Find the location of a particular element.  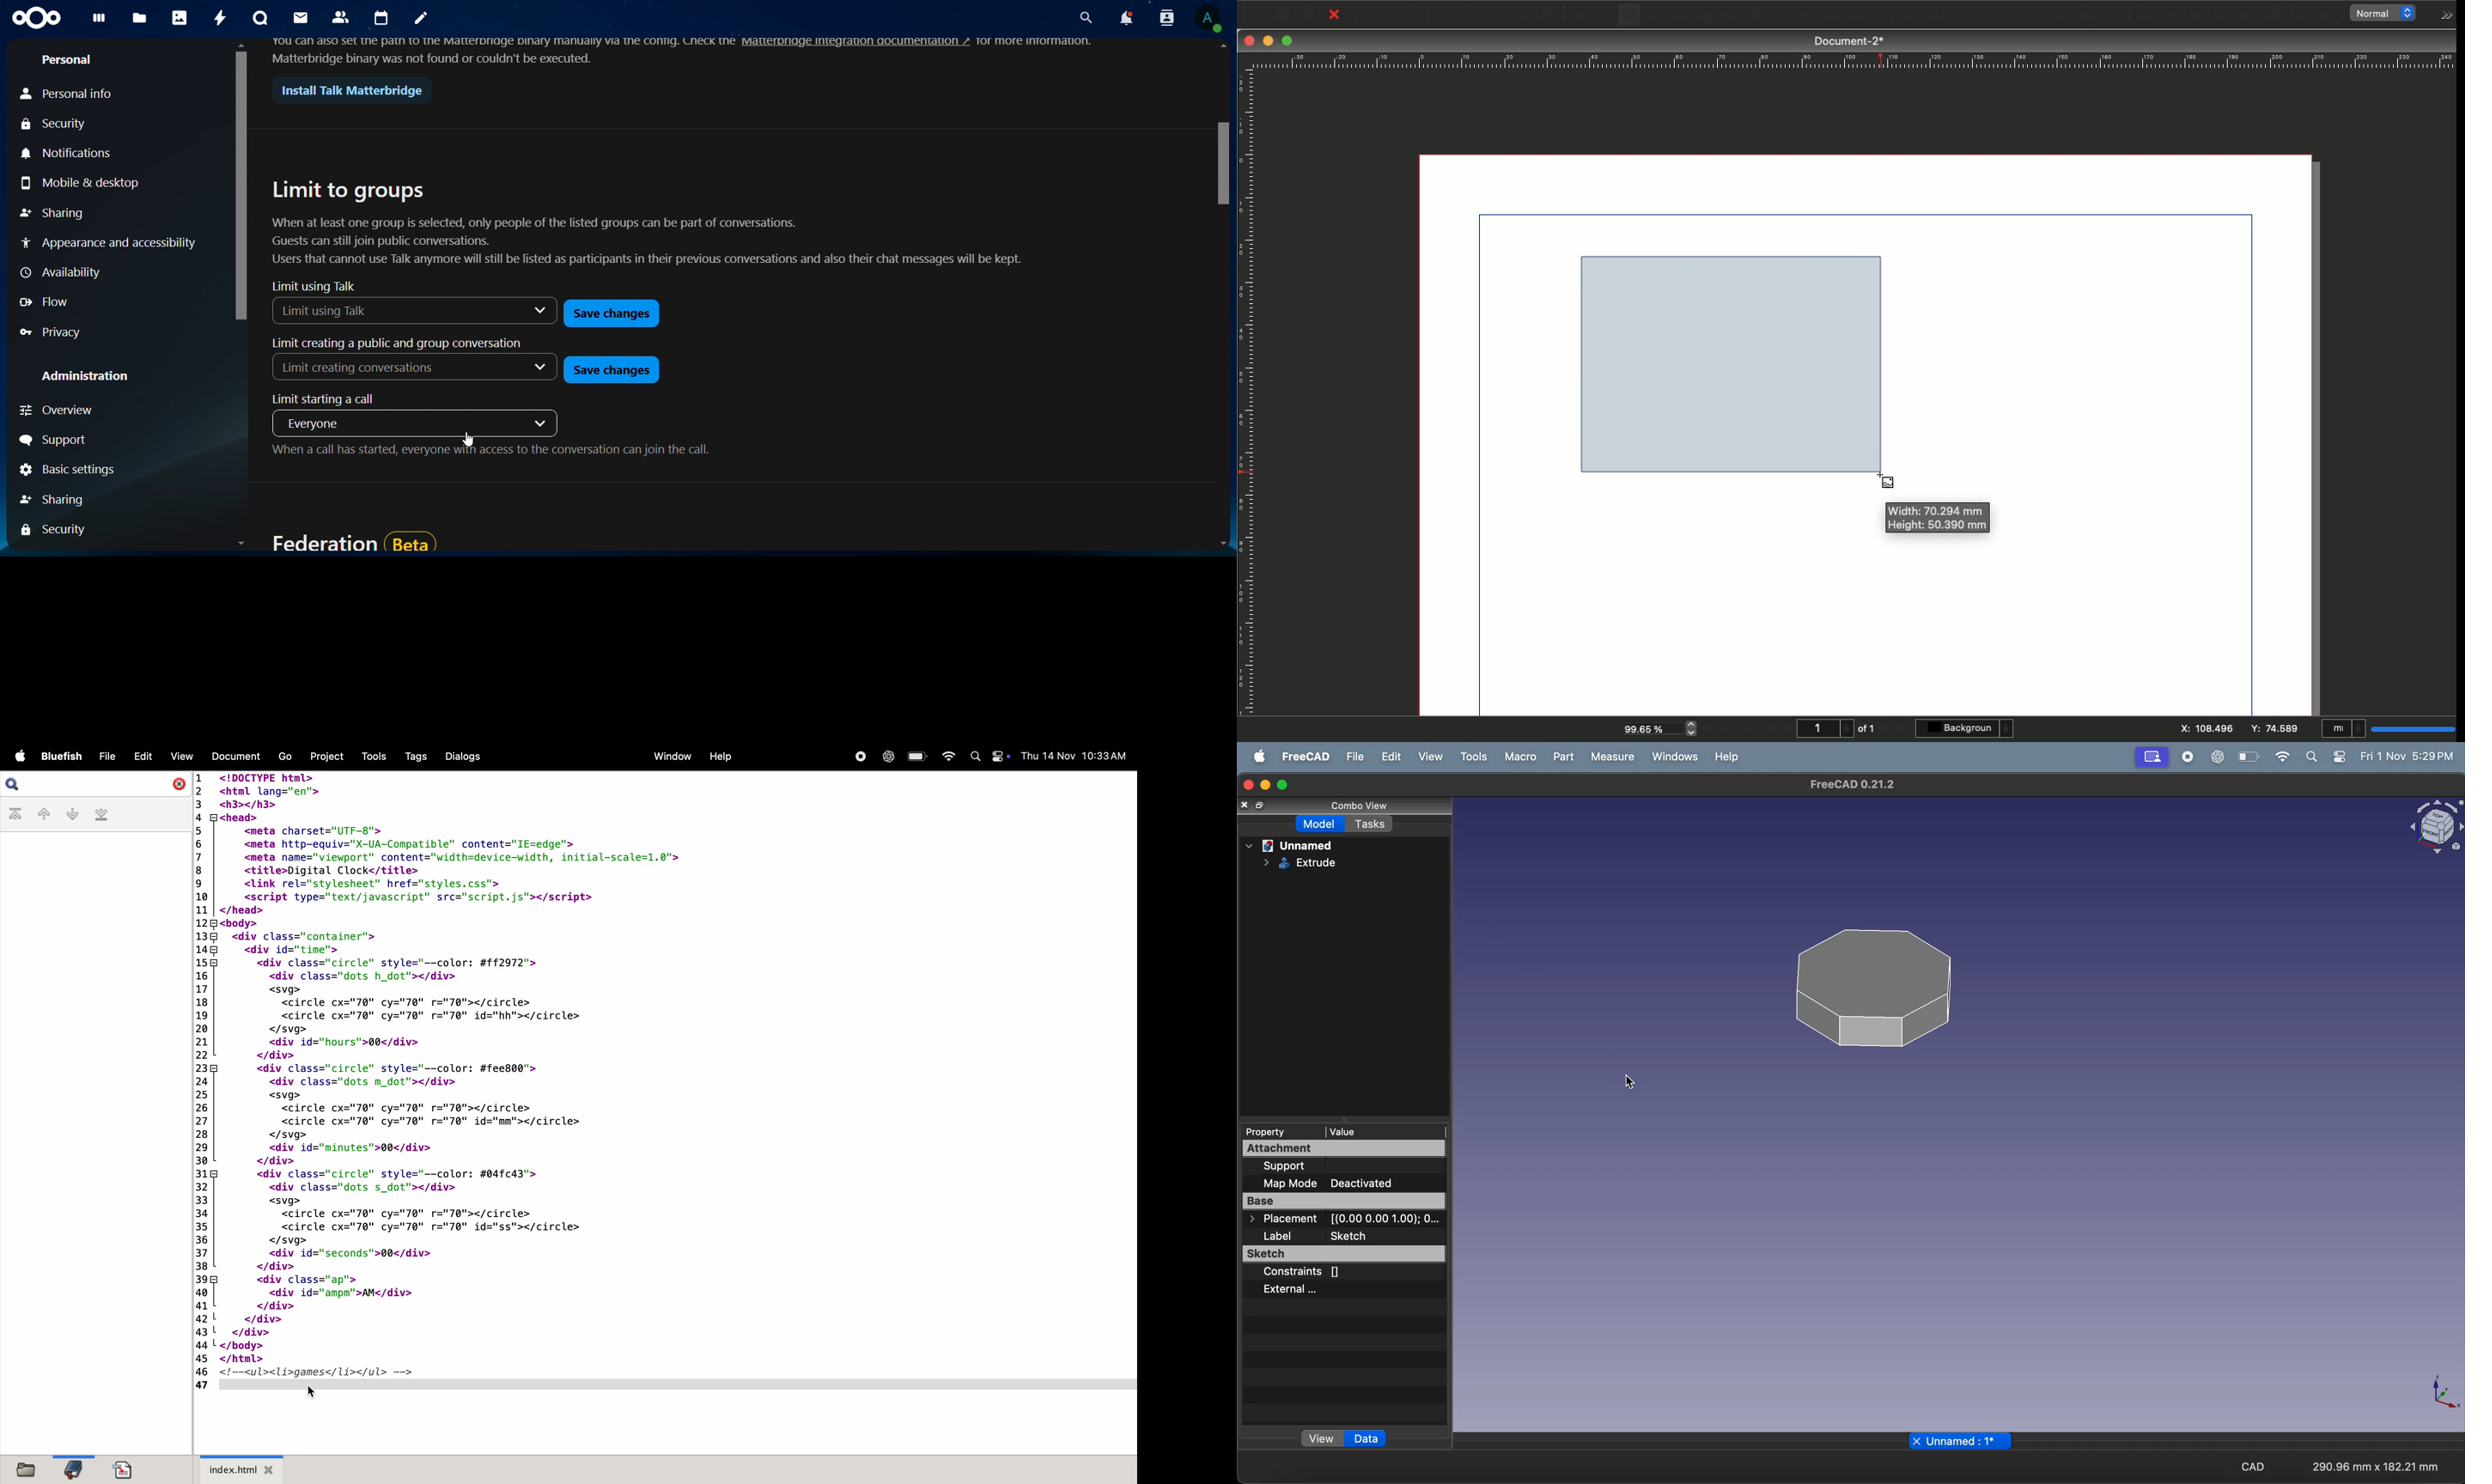

record is located at coordinates (2190, 757).